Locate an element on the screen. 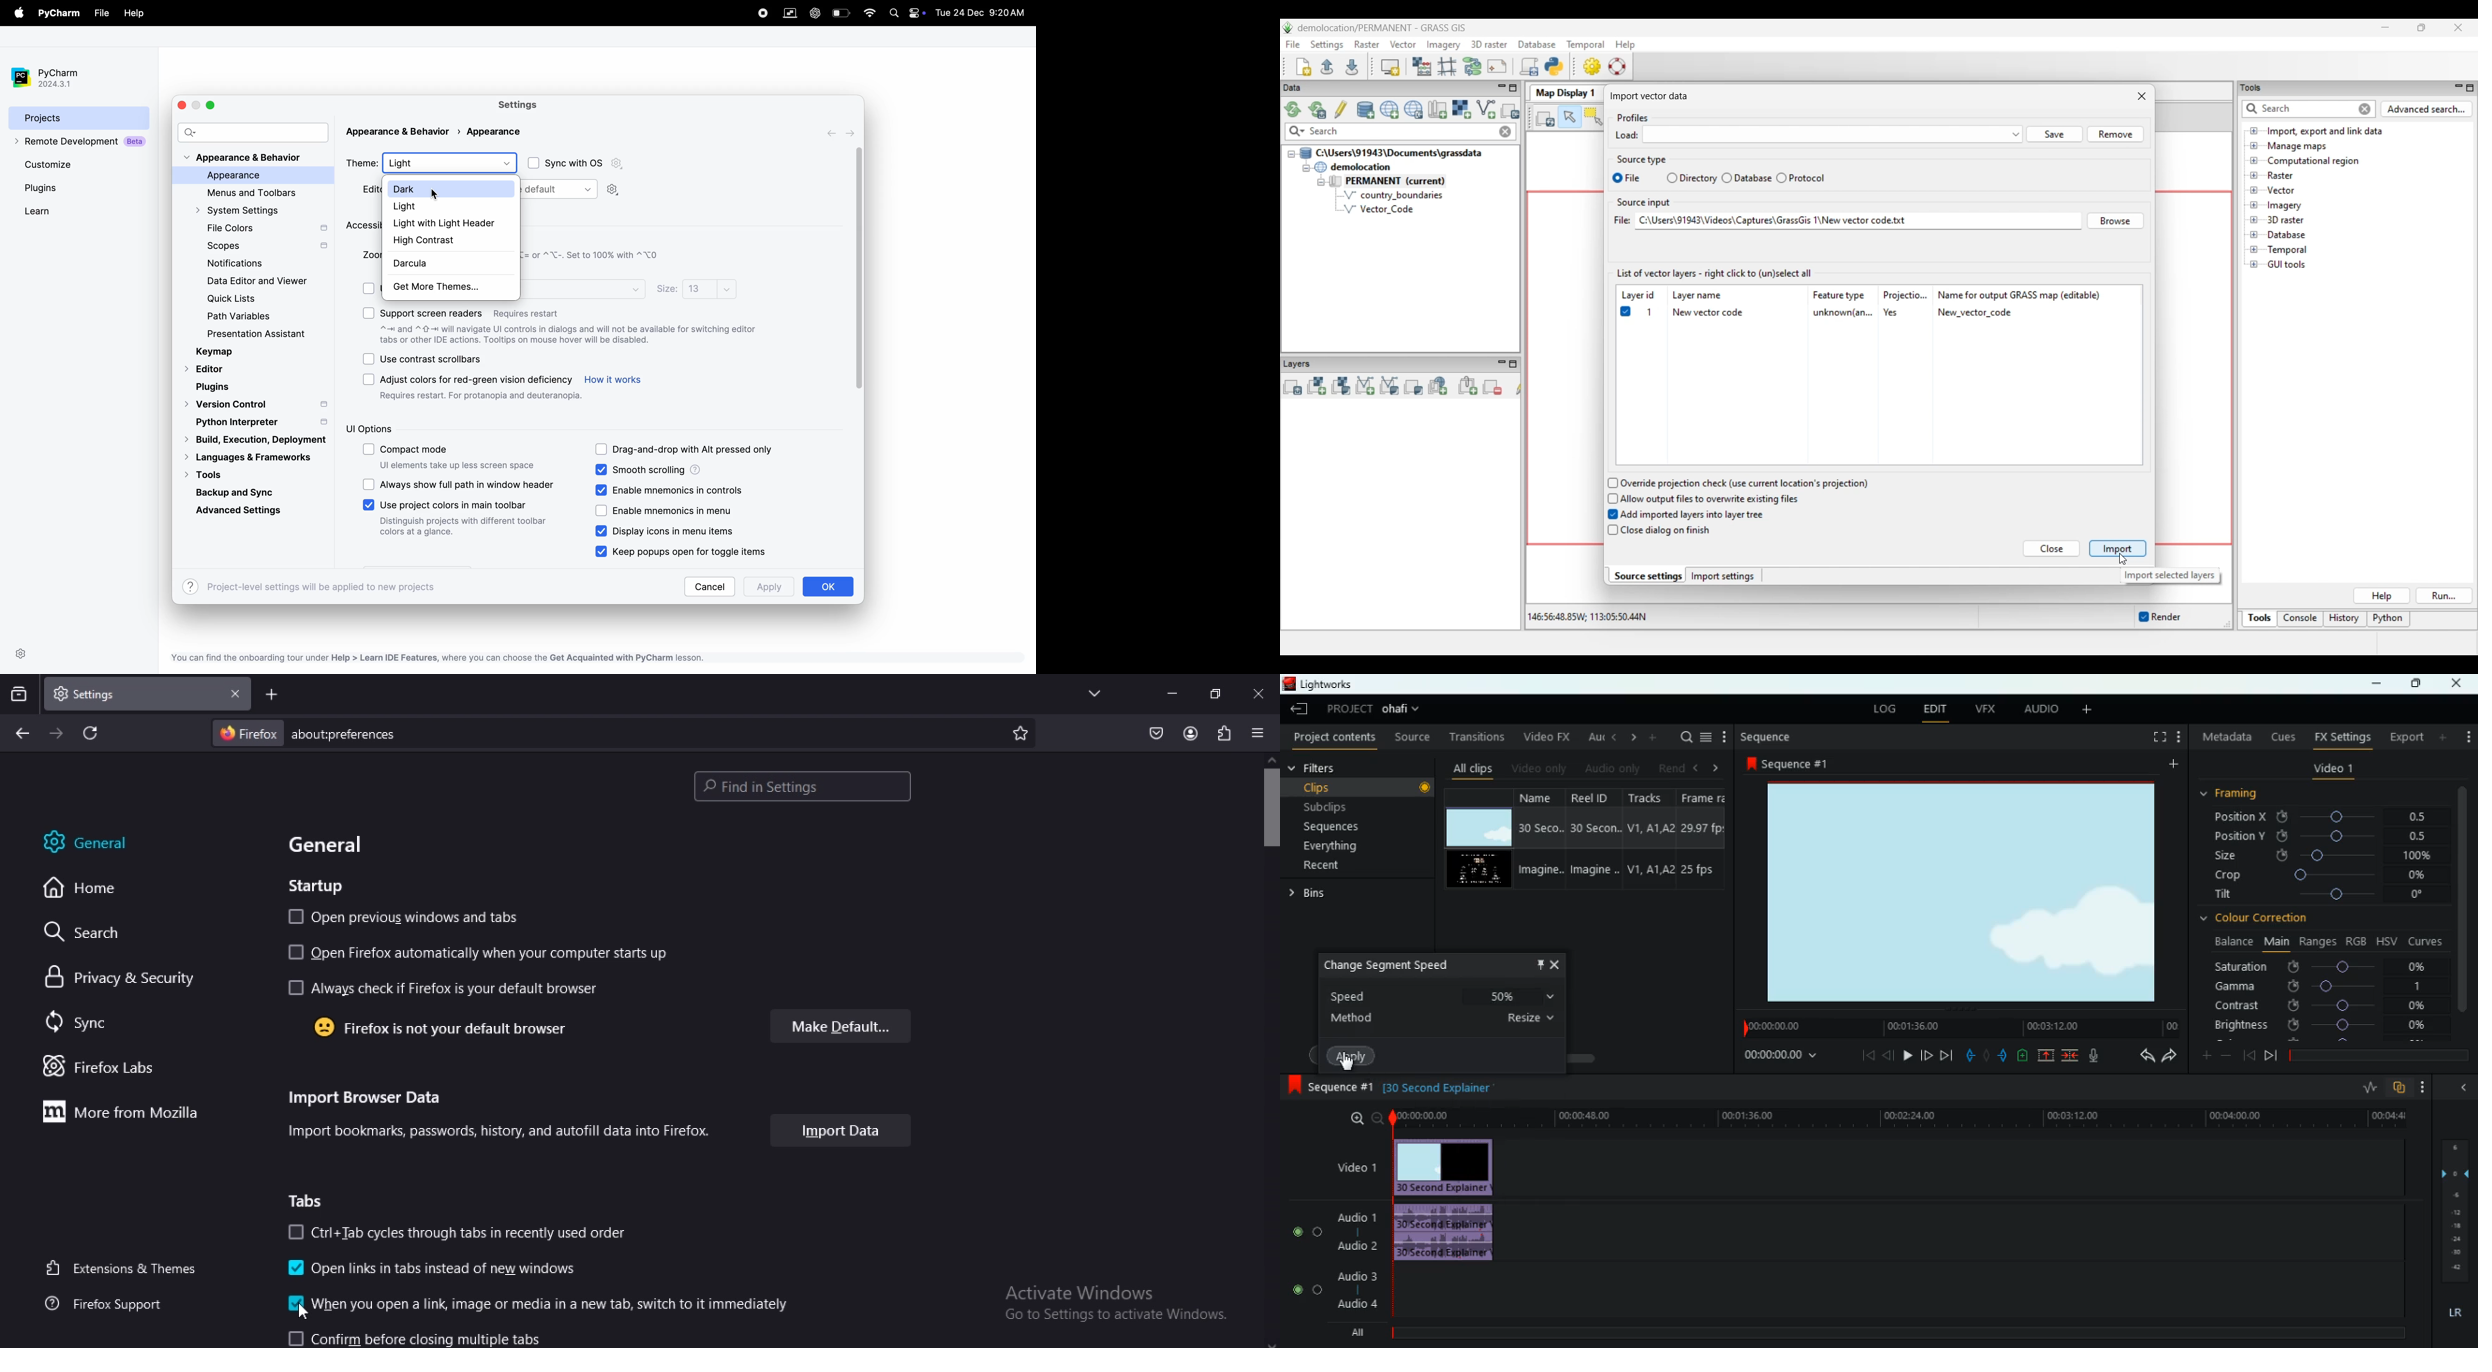 This screenshot has height=1372, width=2492. left is located at coordinates (1694, 766).